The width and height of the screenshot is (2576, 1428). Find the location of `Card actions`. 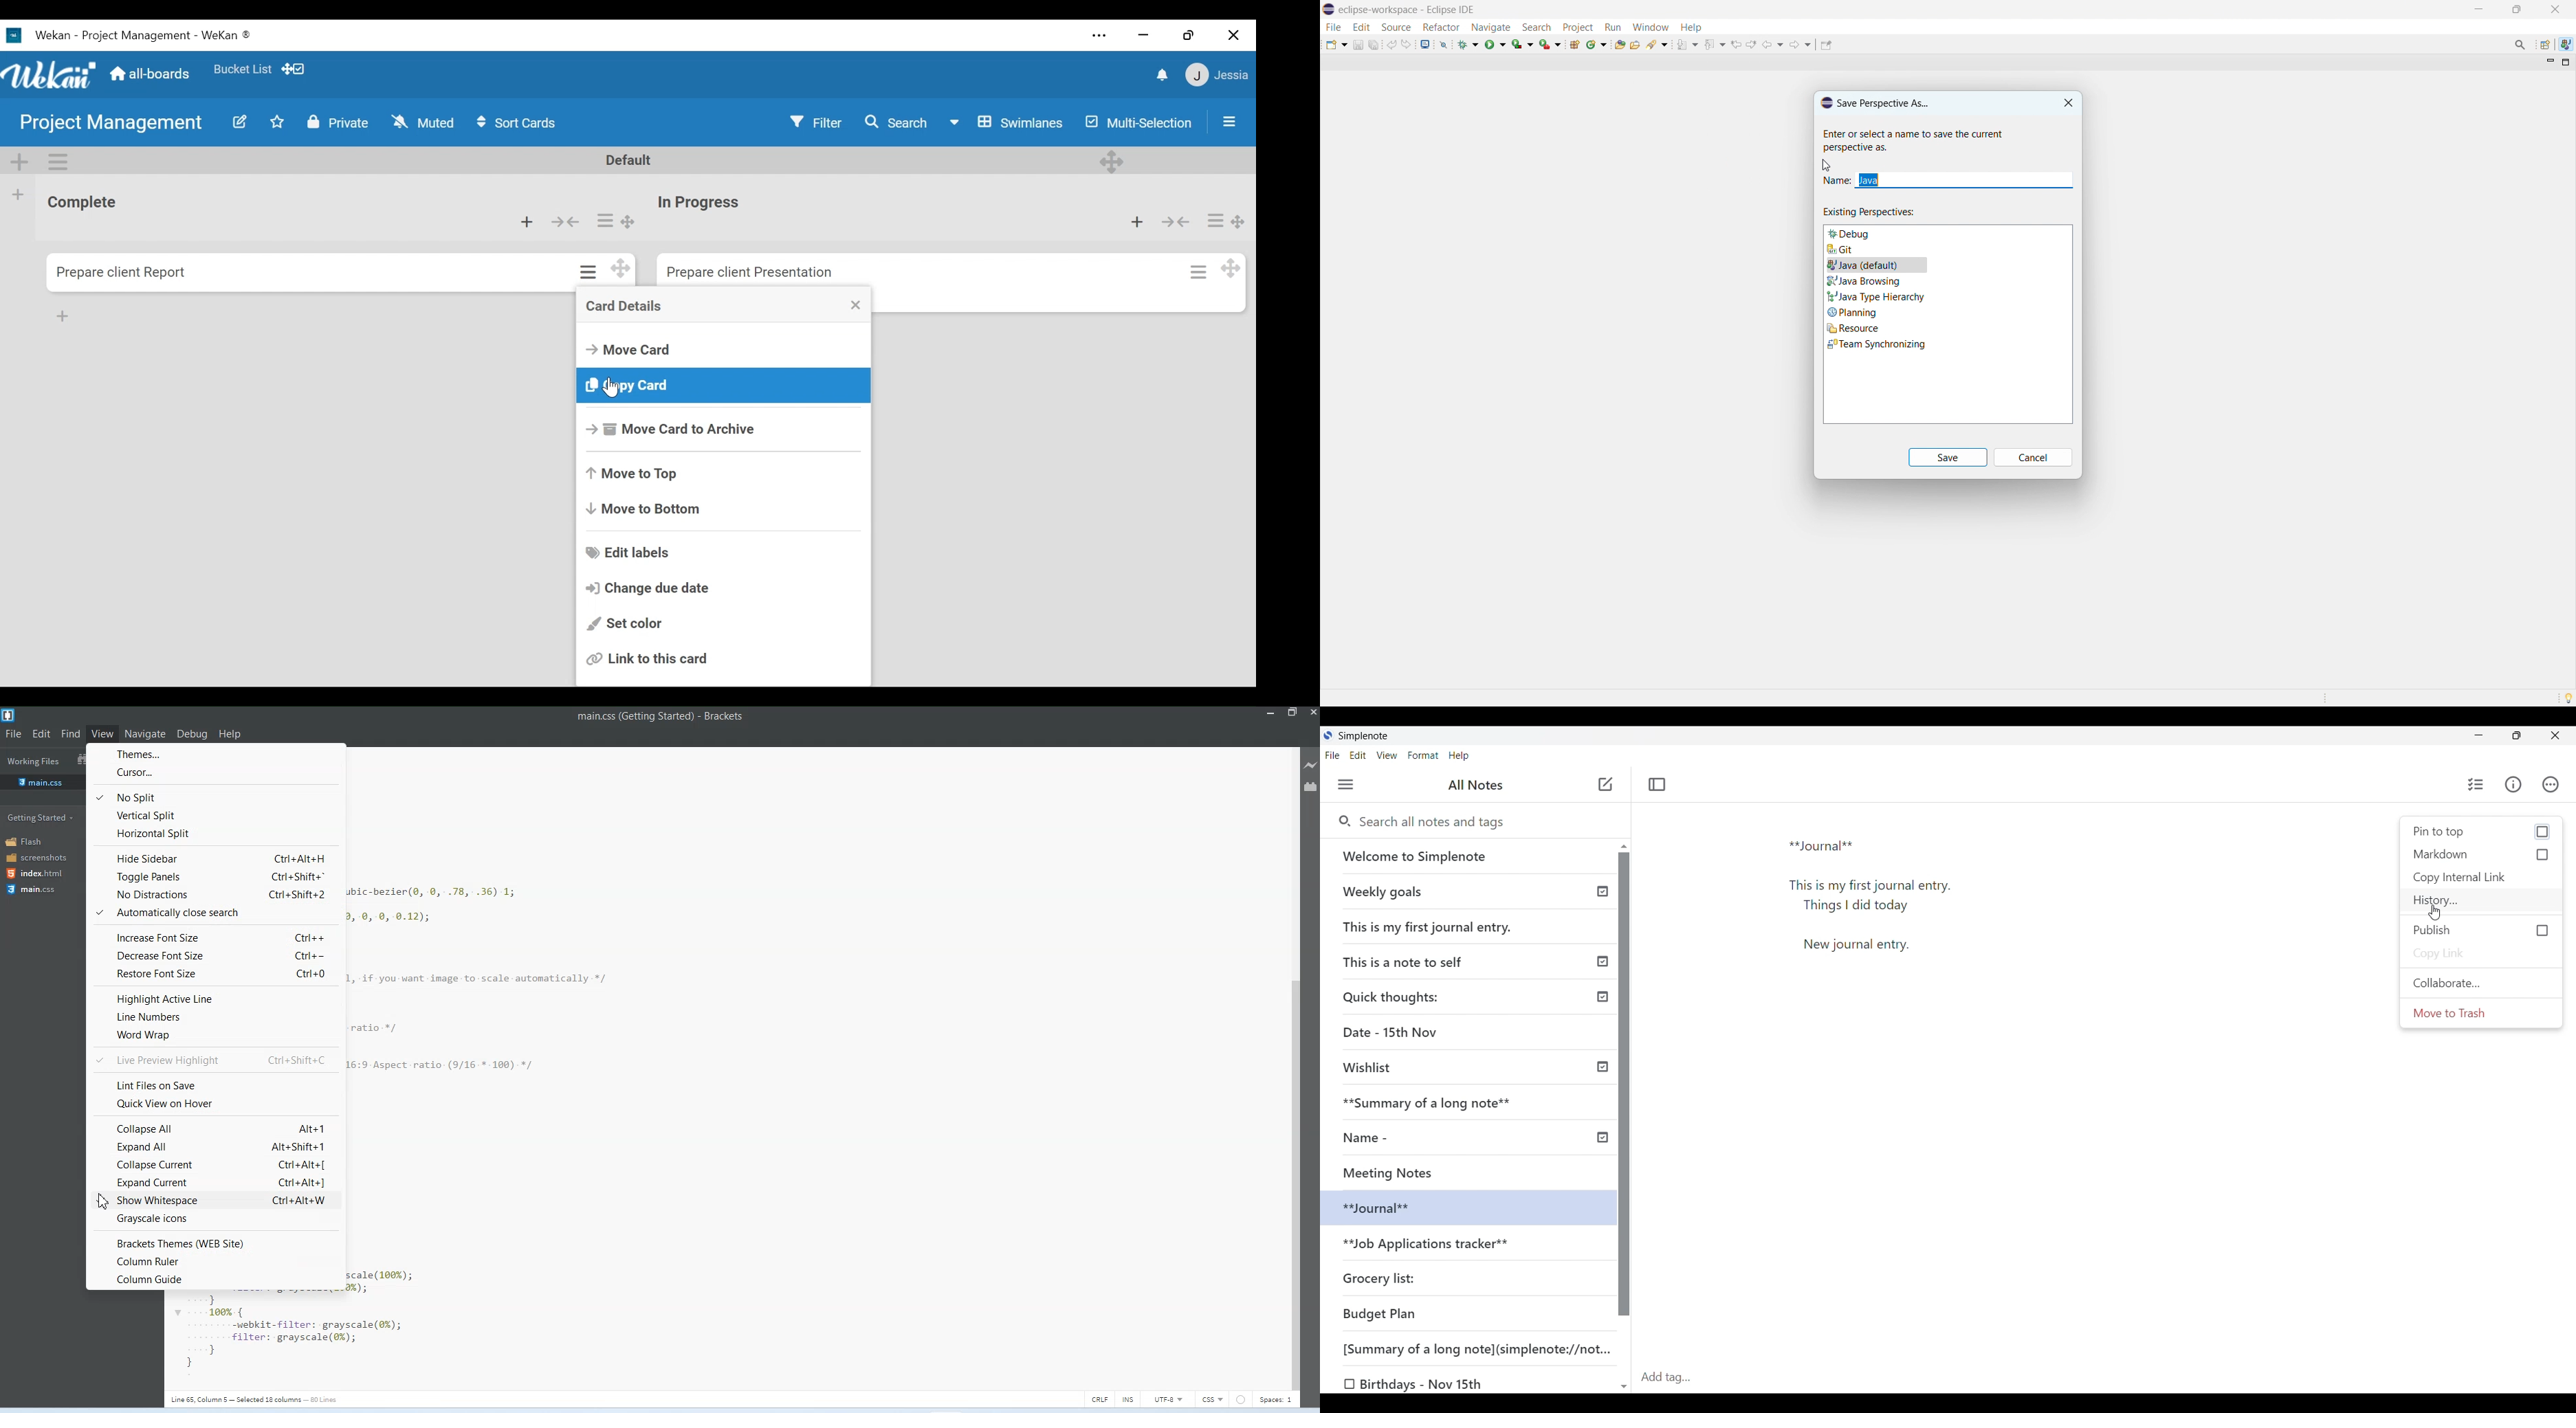

Card actions is located at coordinates (606, 220).